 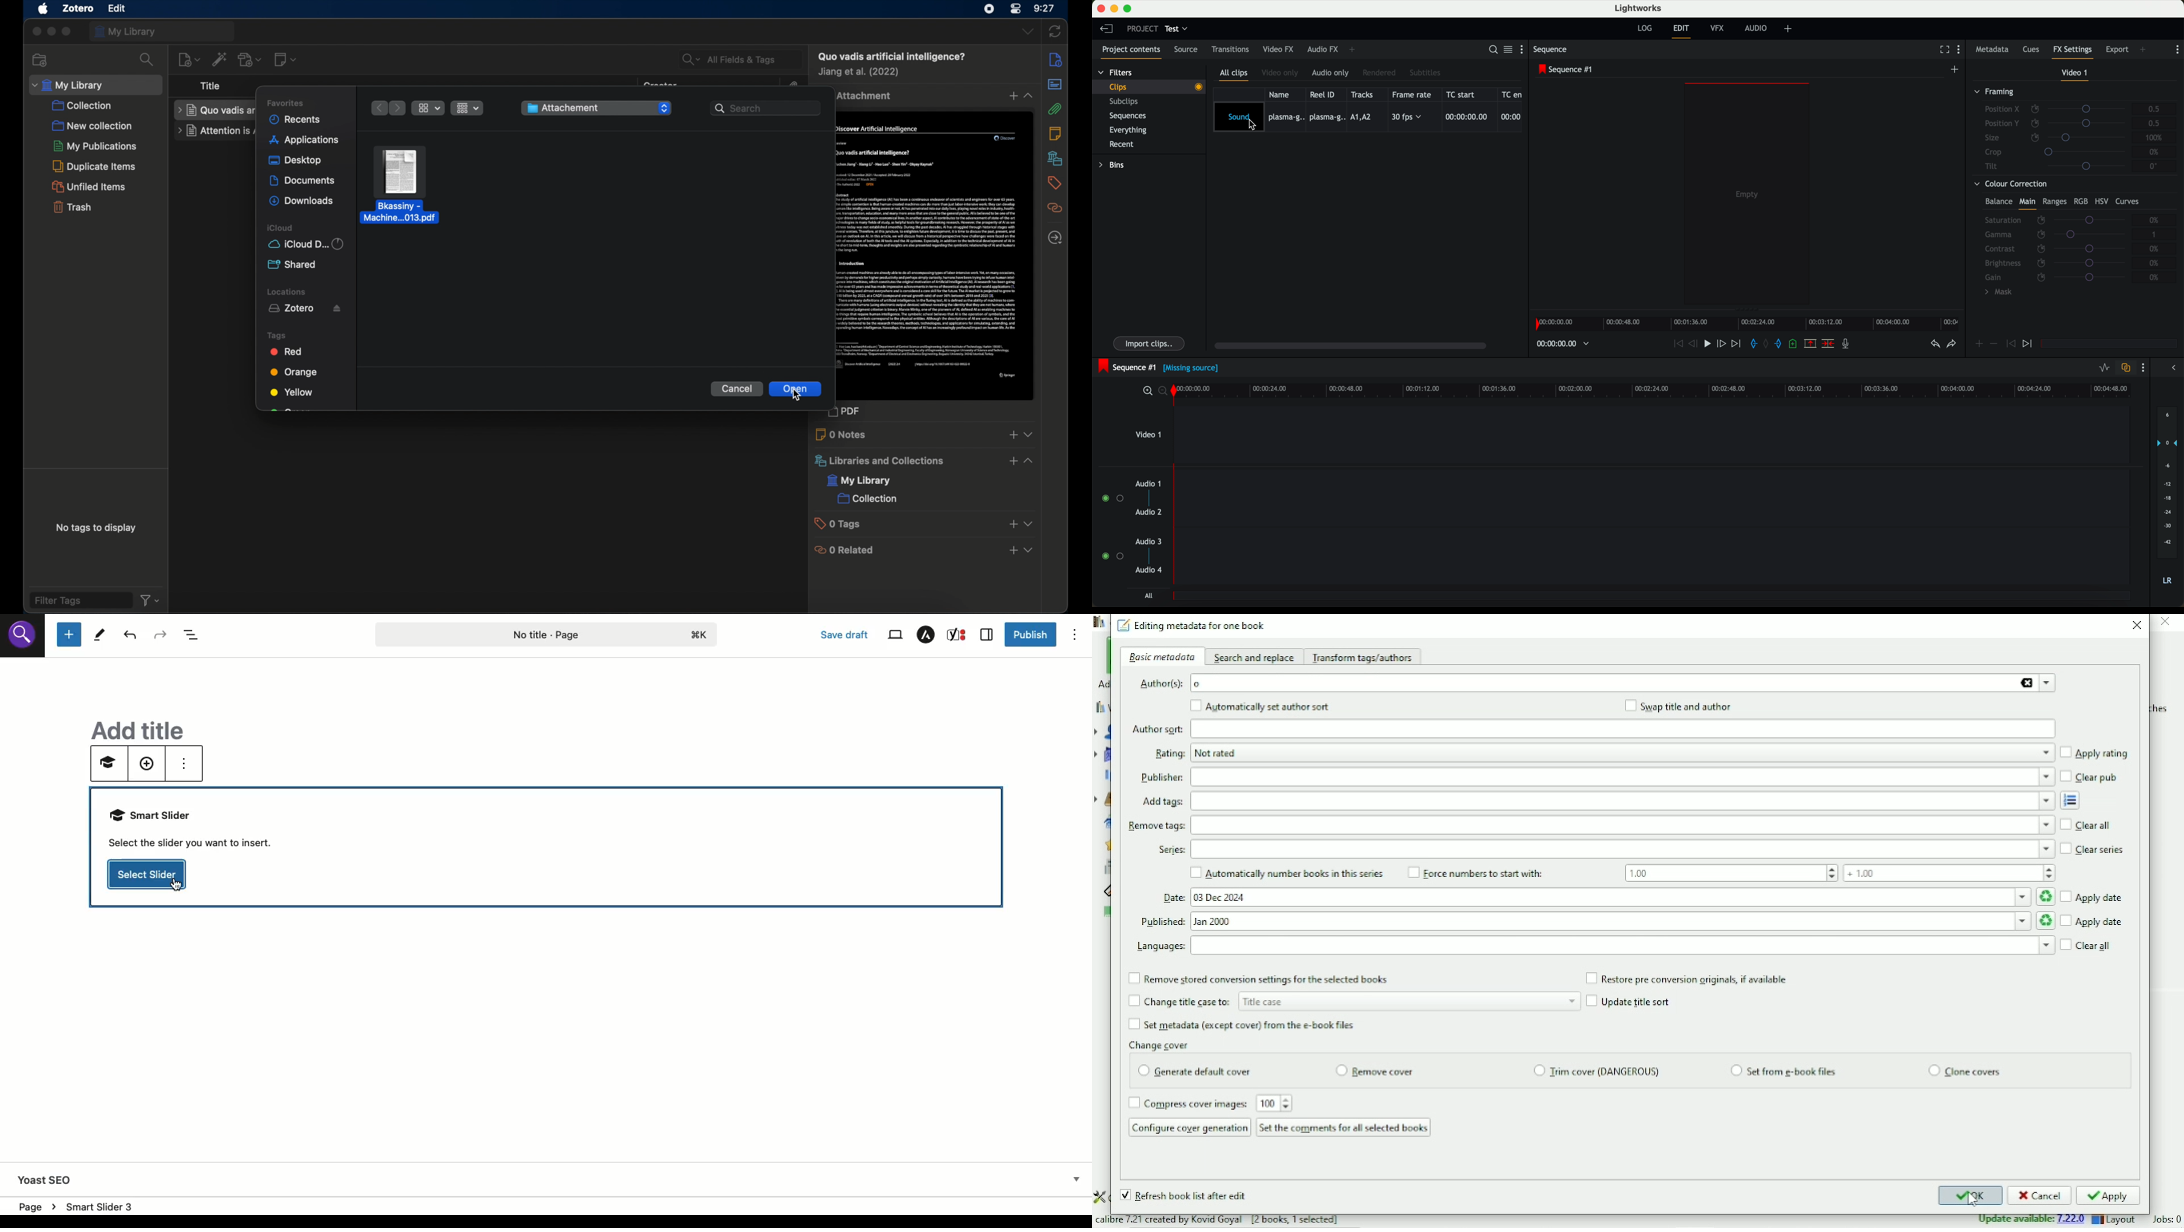 What do you see at coordinates (1810, 344) in the screenshot?
I see `remove the marked section` at bounding box center [1810, 344].